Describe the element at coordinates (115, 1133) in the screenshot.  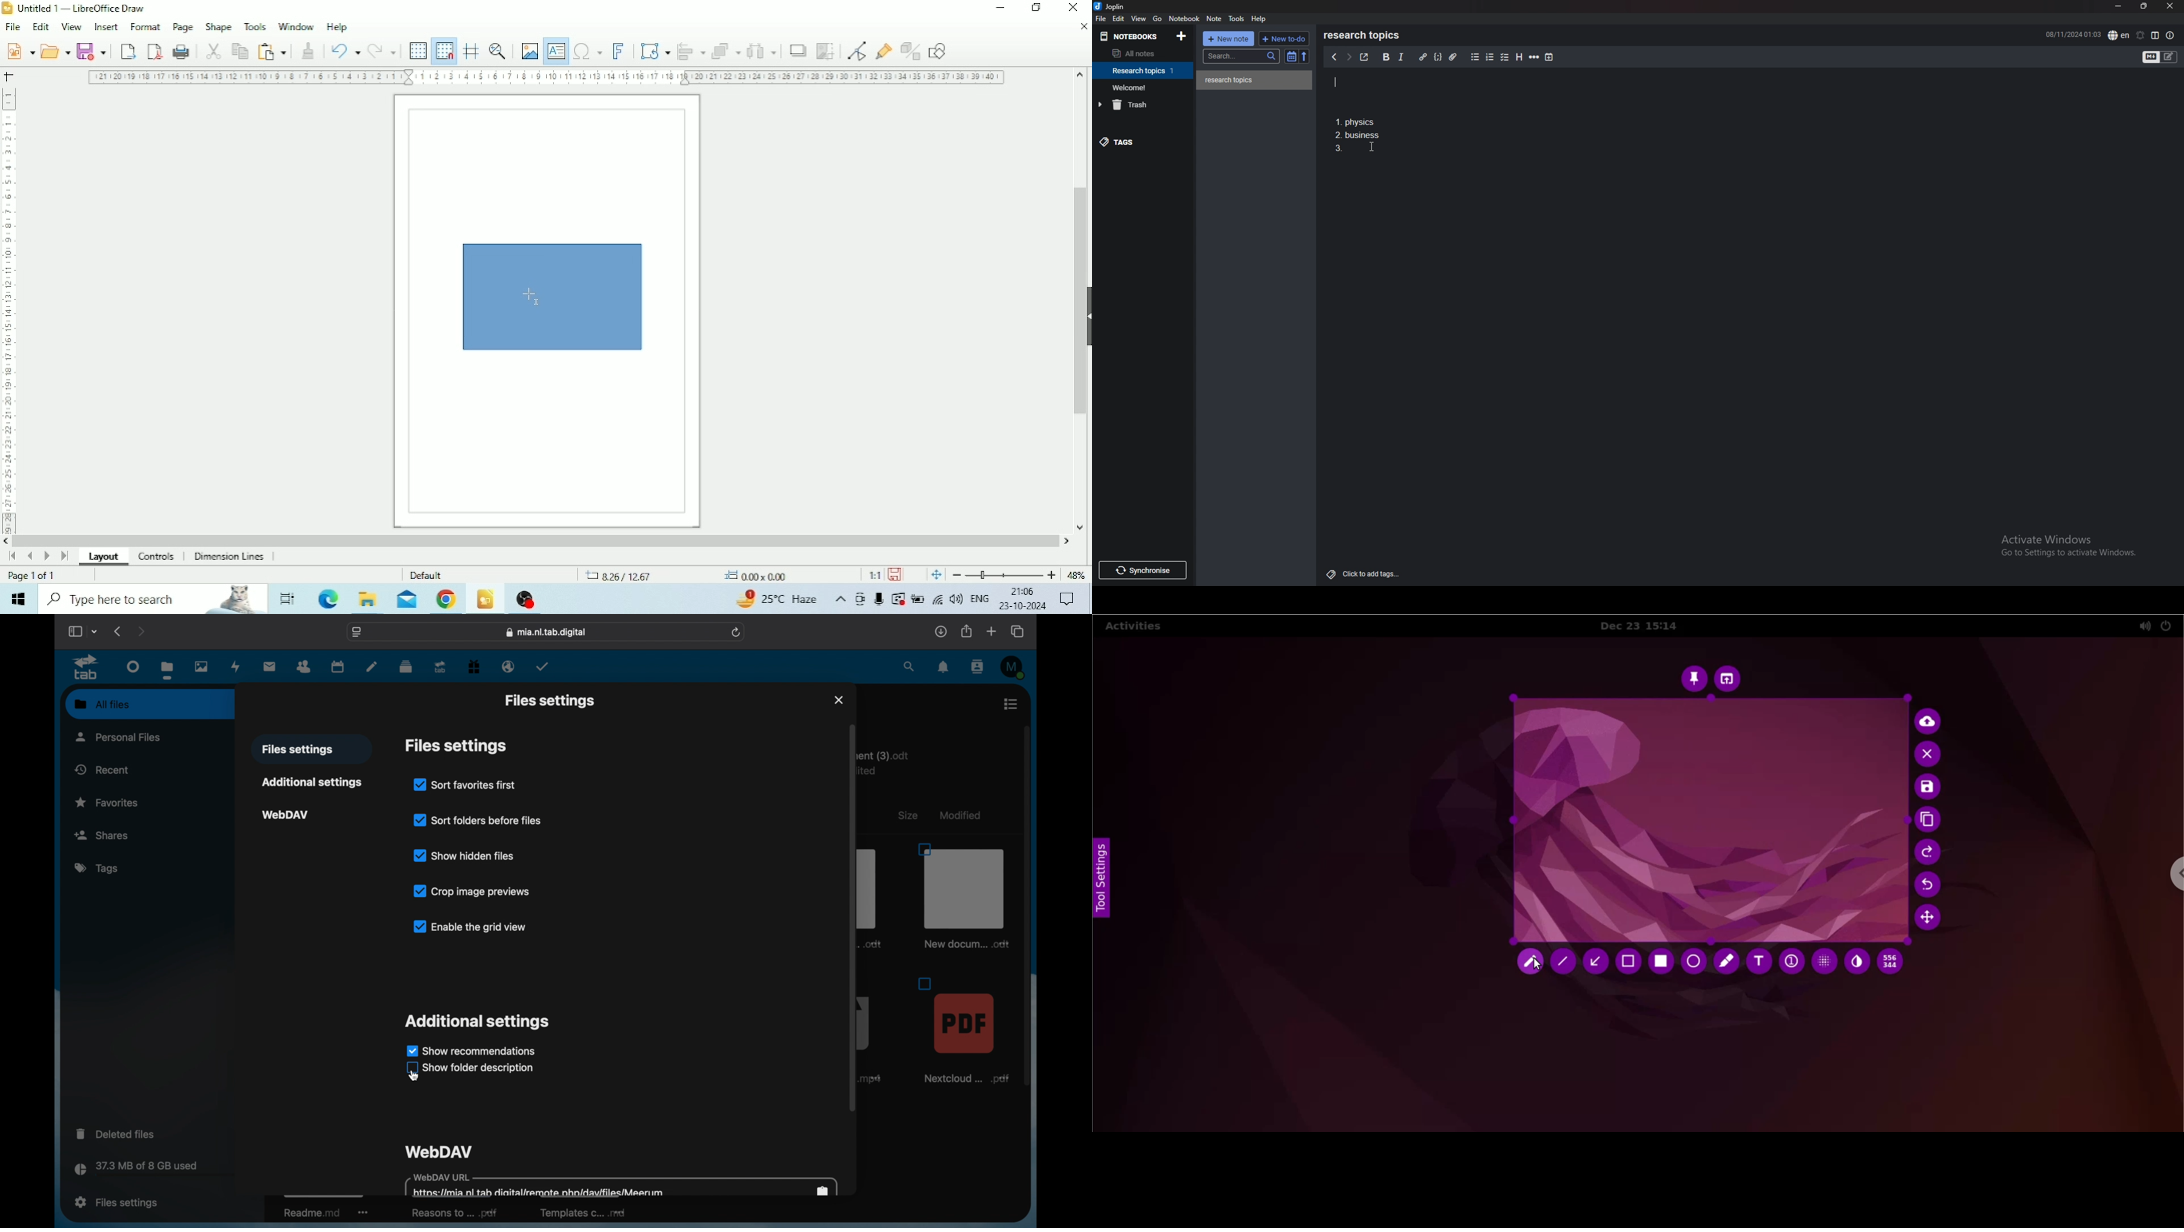
I see `deleted files` at that location.